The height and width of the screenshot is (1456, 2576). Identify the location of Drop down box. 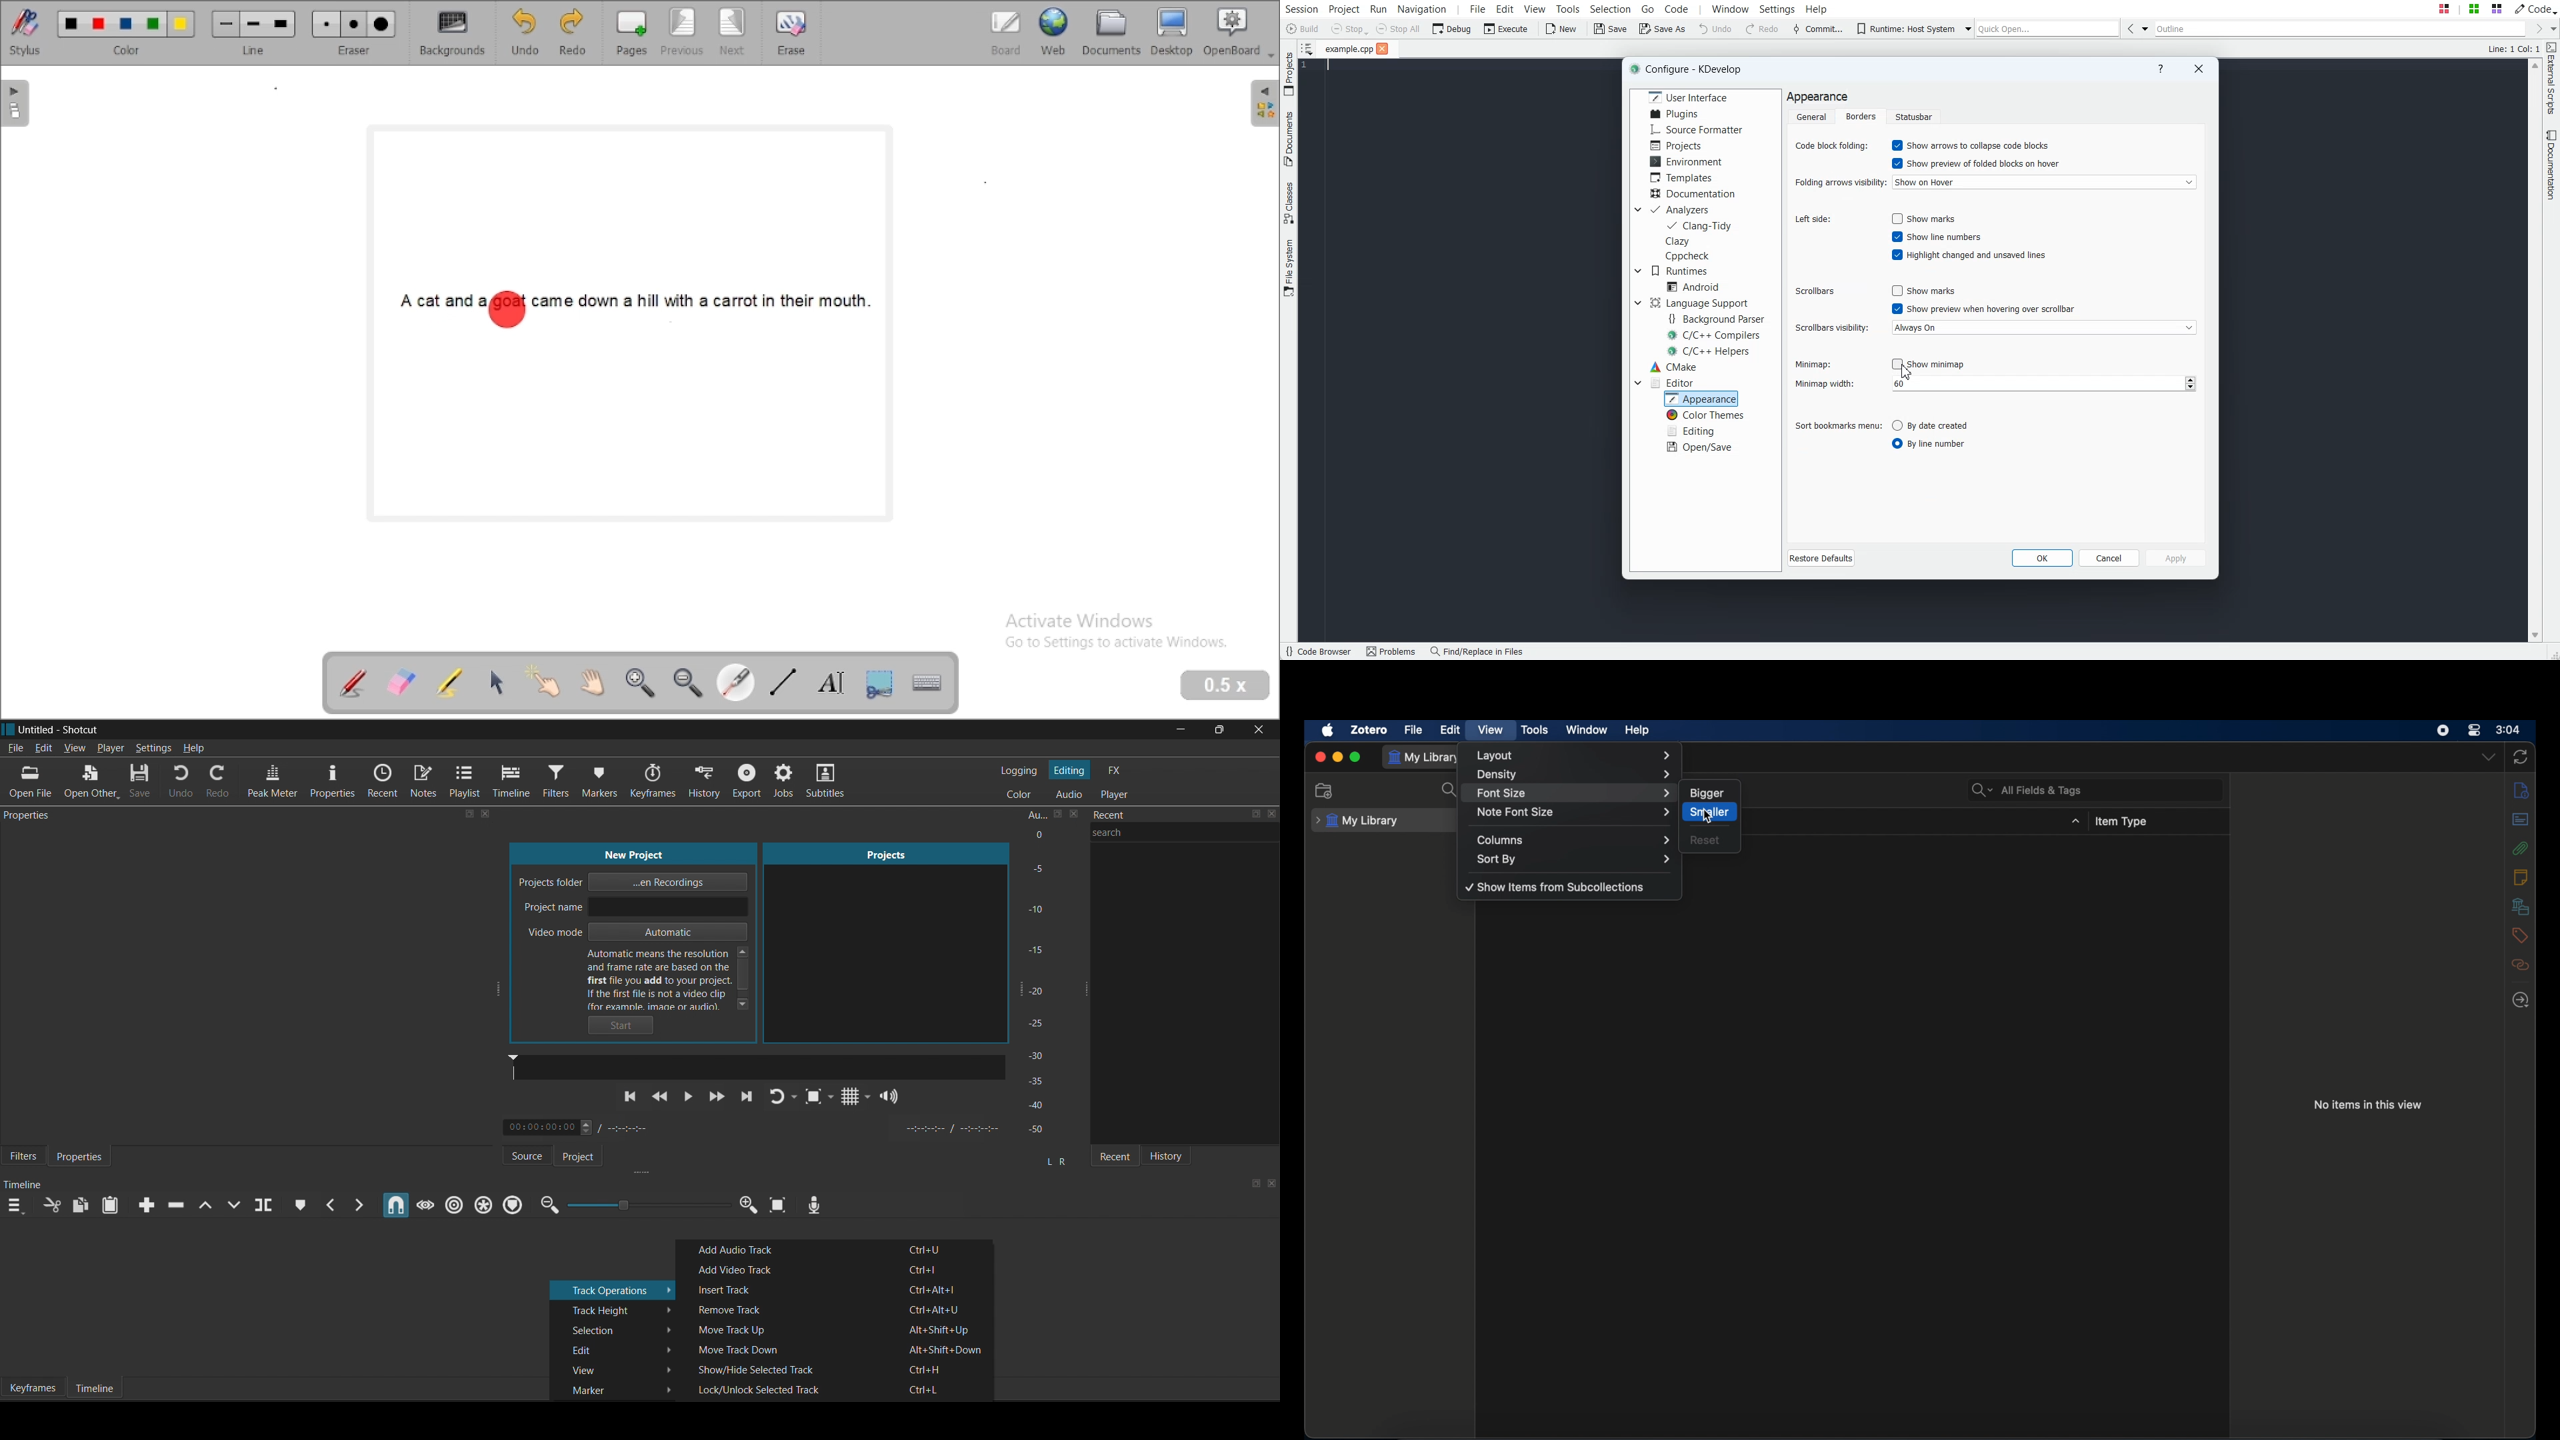
(1637, 383).